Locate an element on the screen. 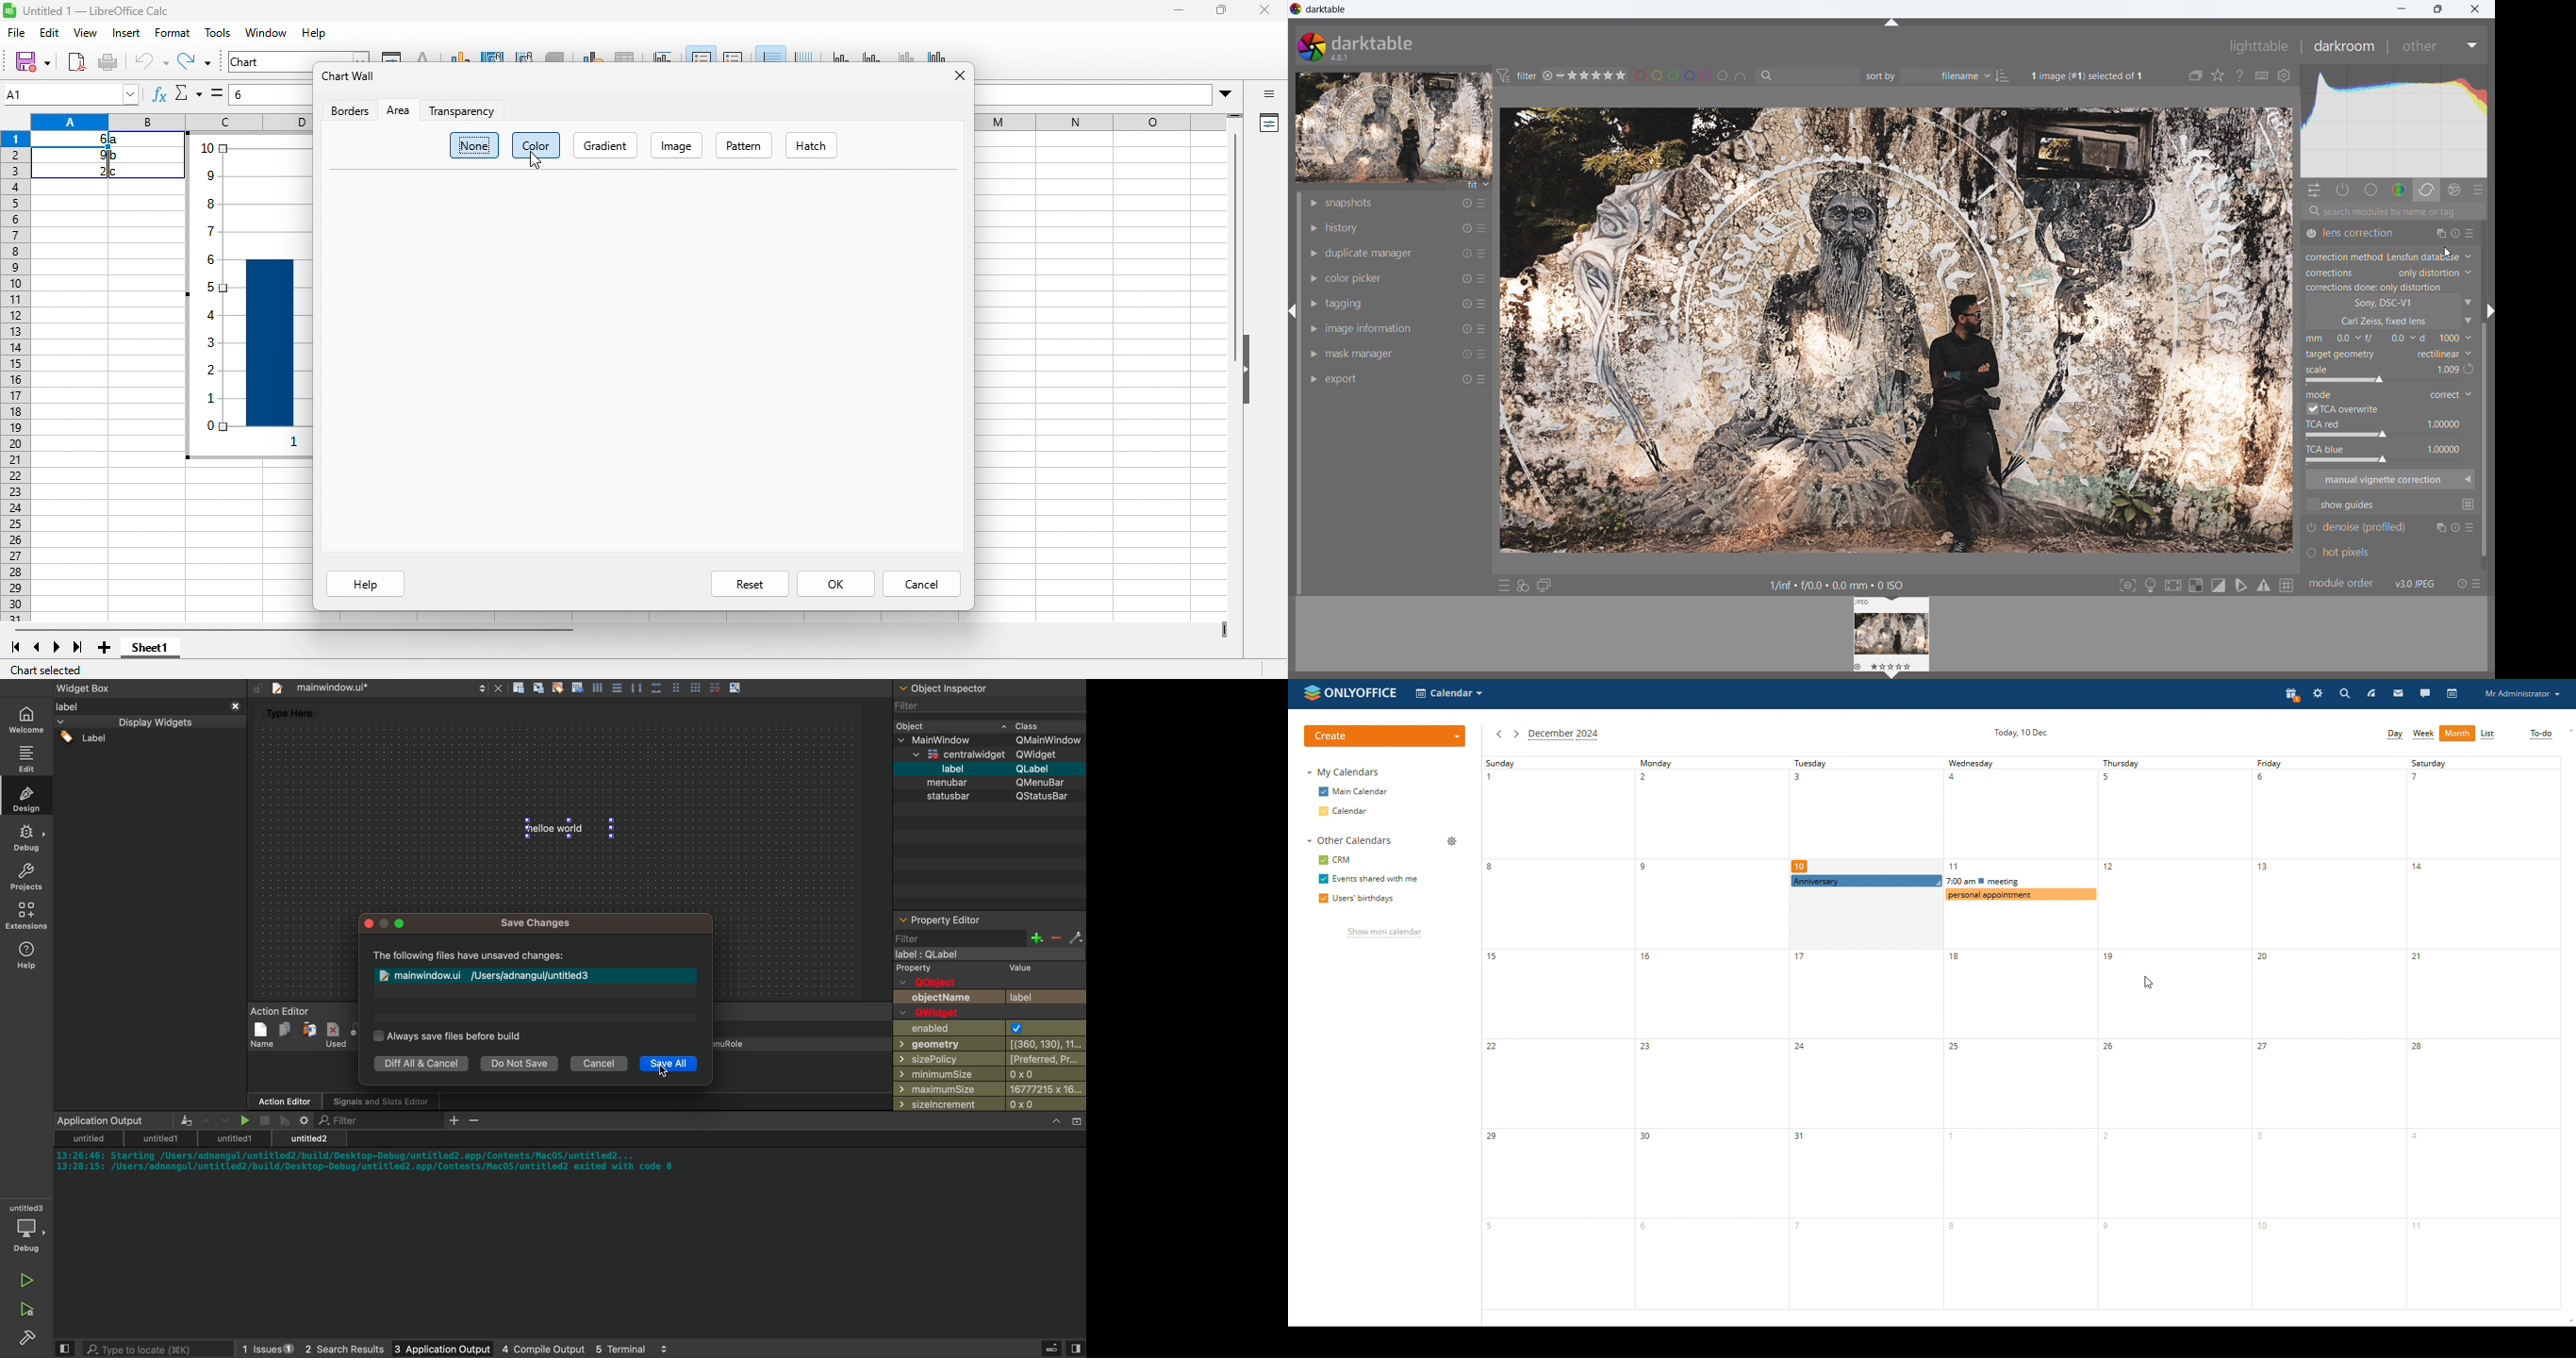 The height and width of the screenshot is (1372, 2576). lighttable is located at coordinates (2260, 45).